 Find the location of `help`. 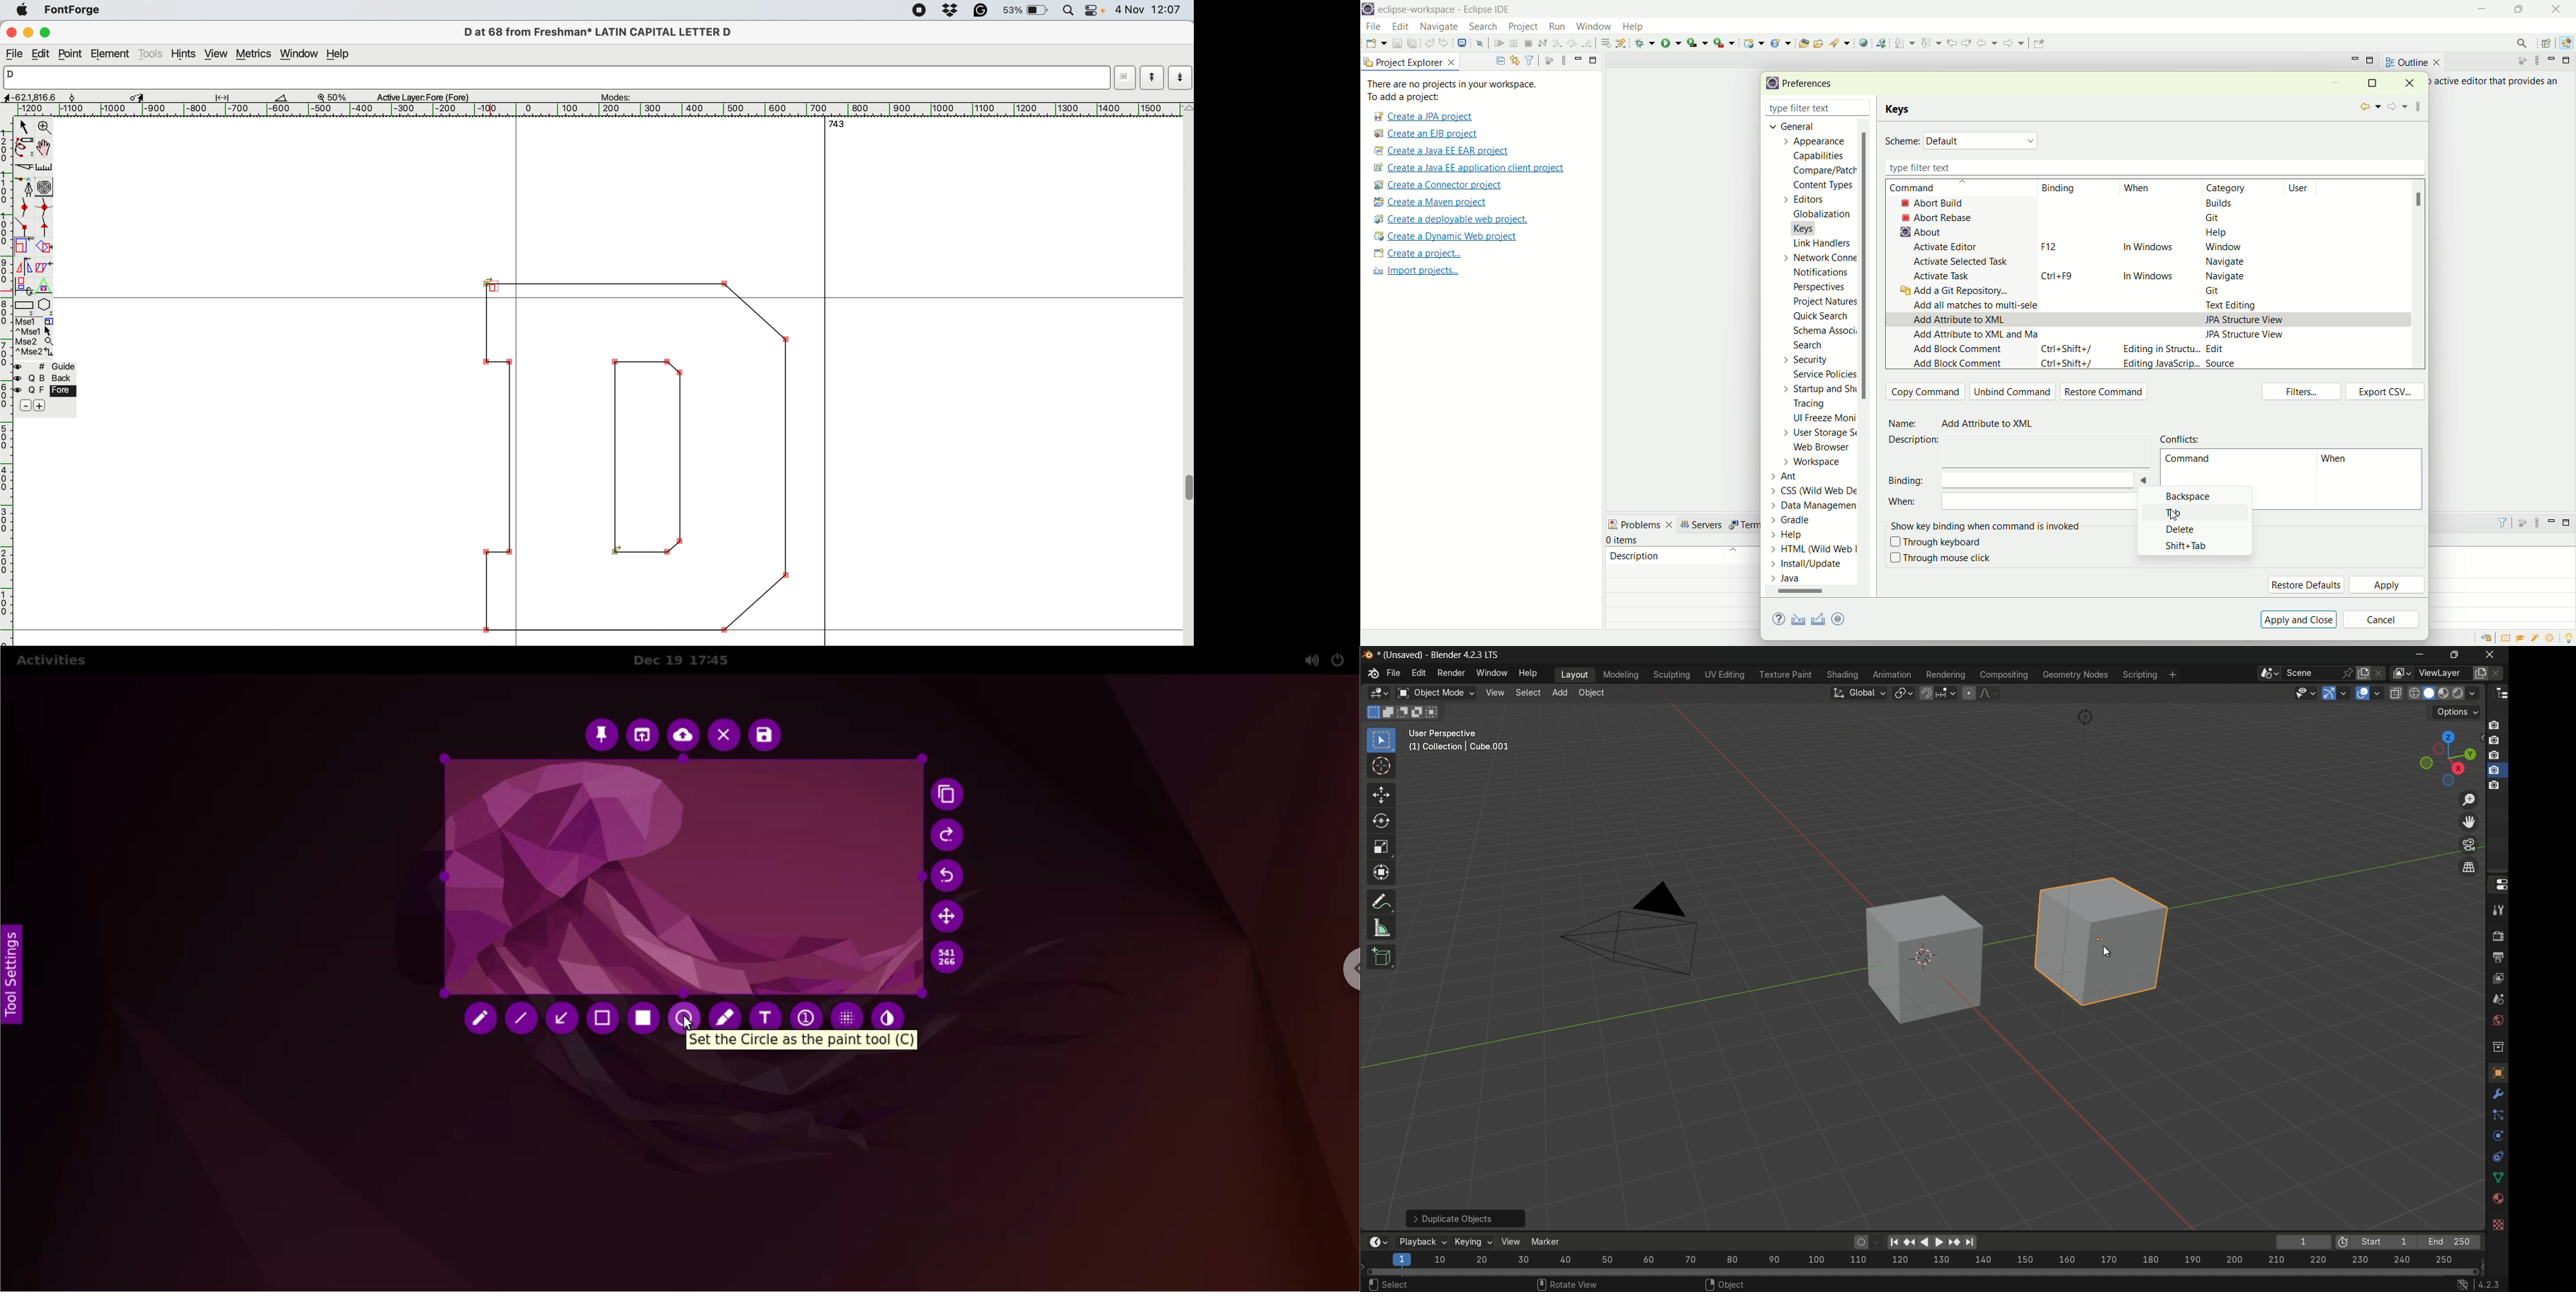

help is located at coordinates (1638, 28).